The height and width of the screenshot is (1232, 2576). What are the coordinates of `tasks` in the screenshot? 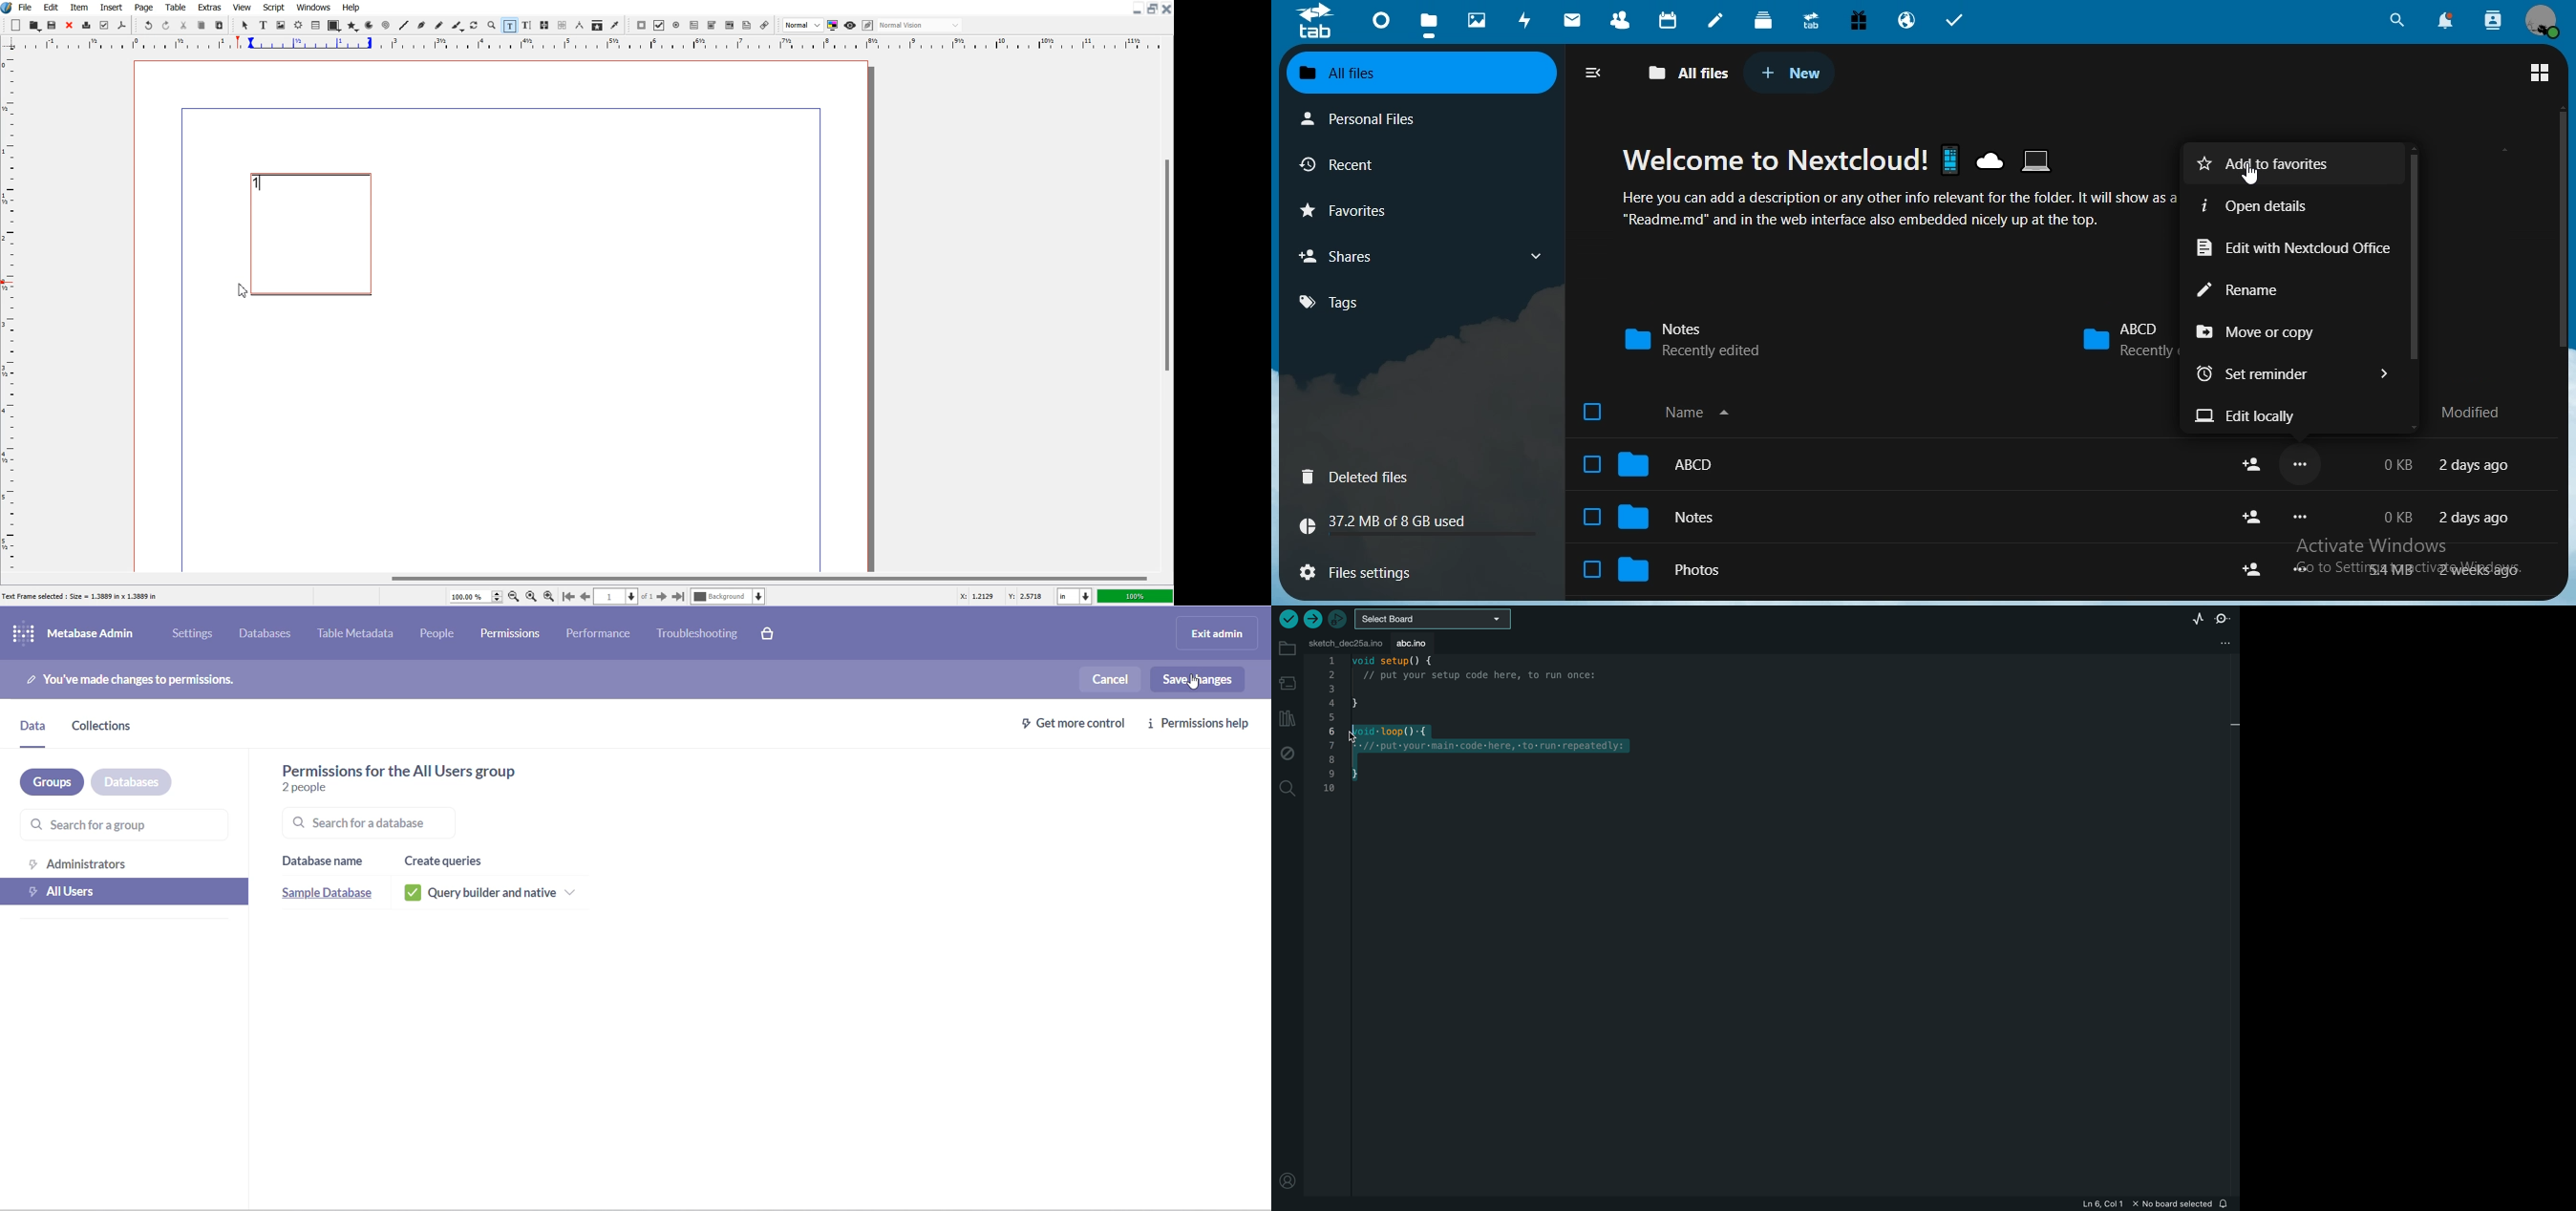 It's located at (1954, 21).